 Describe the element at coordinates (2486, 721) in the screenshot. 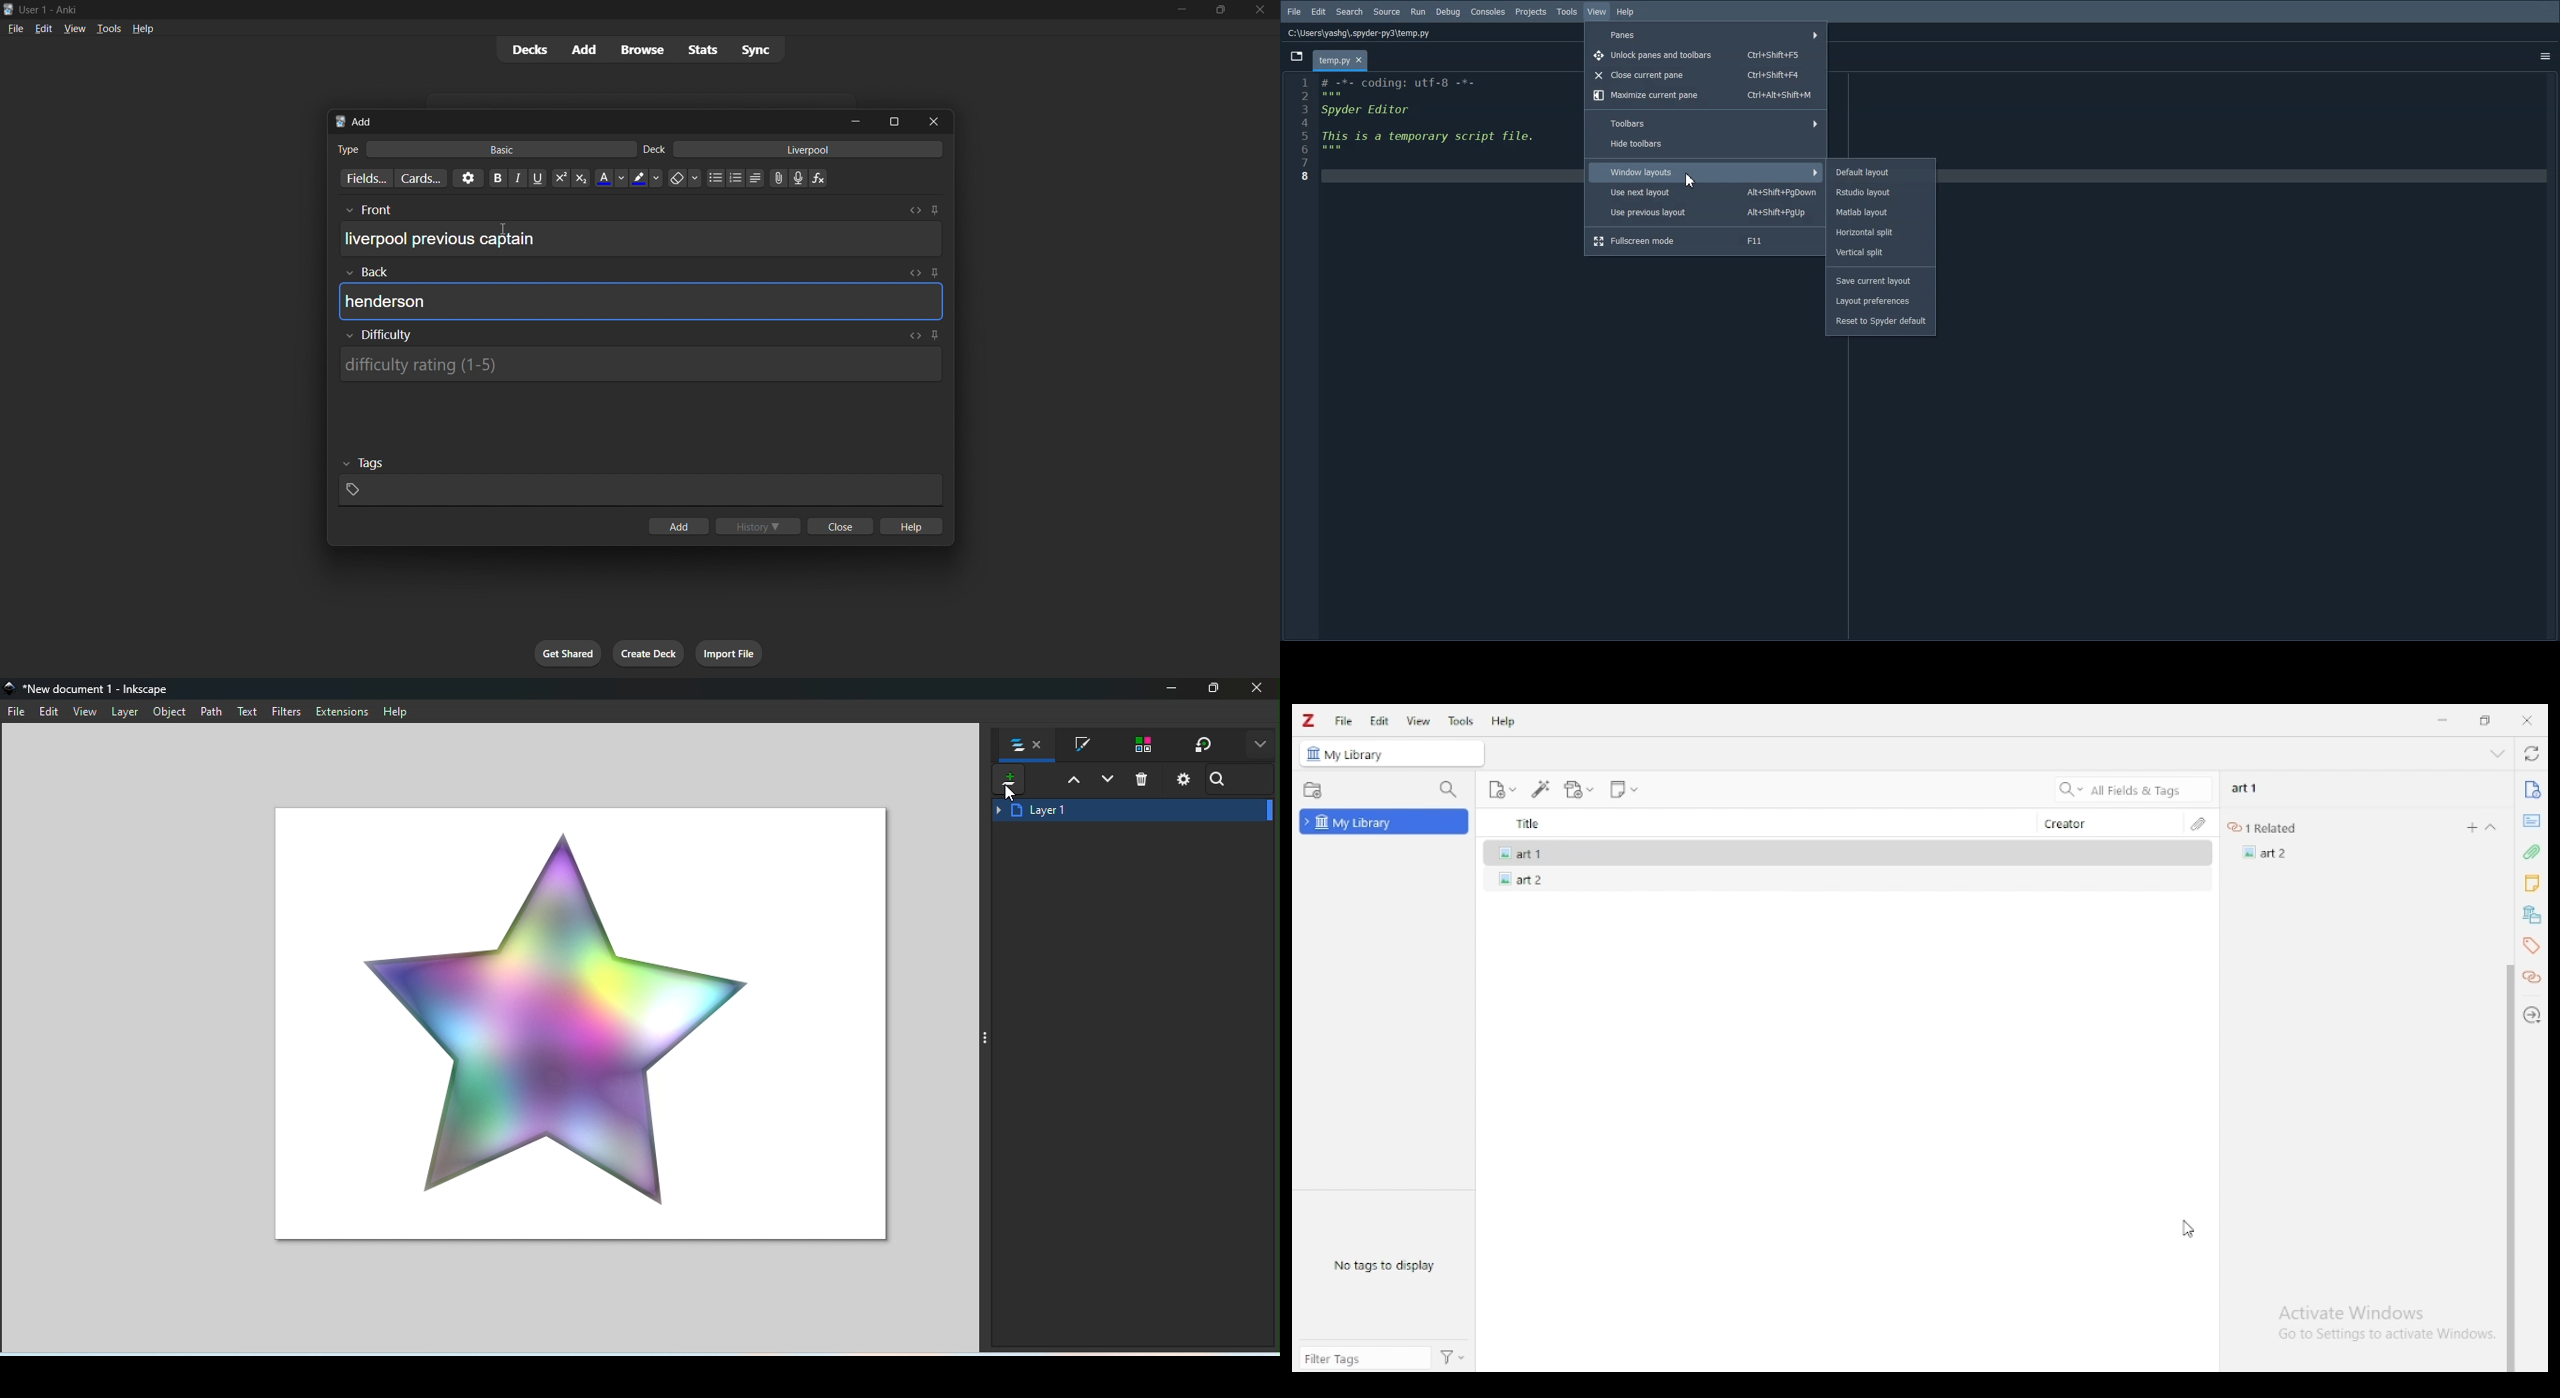

I see `maximize` at that location.